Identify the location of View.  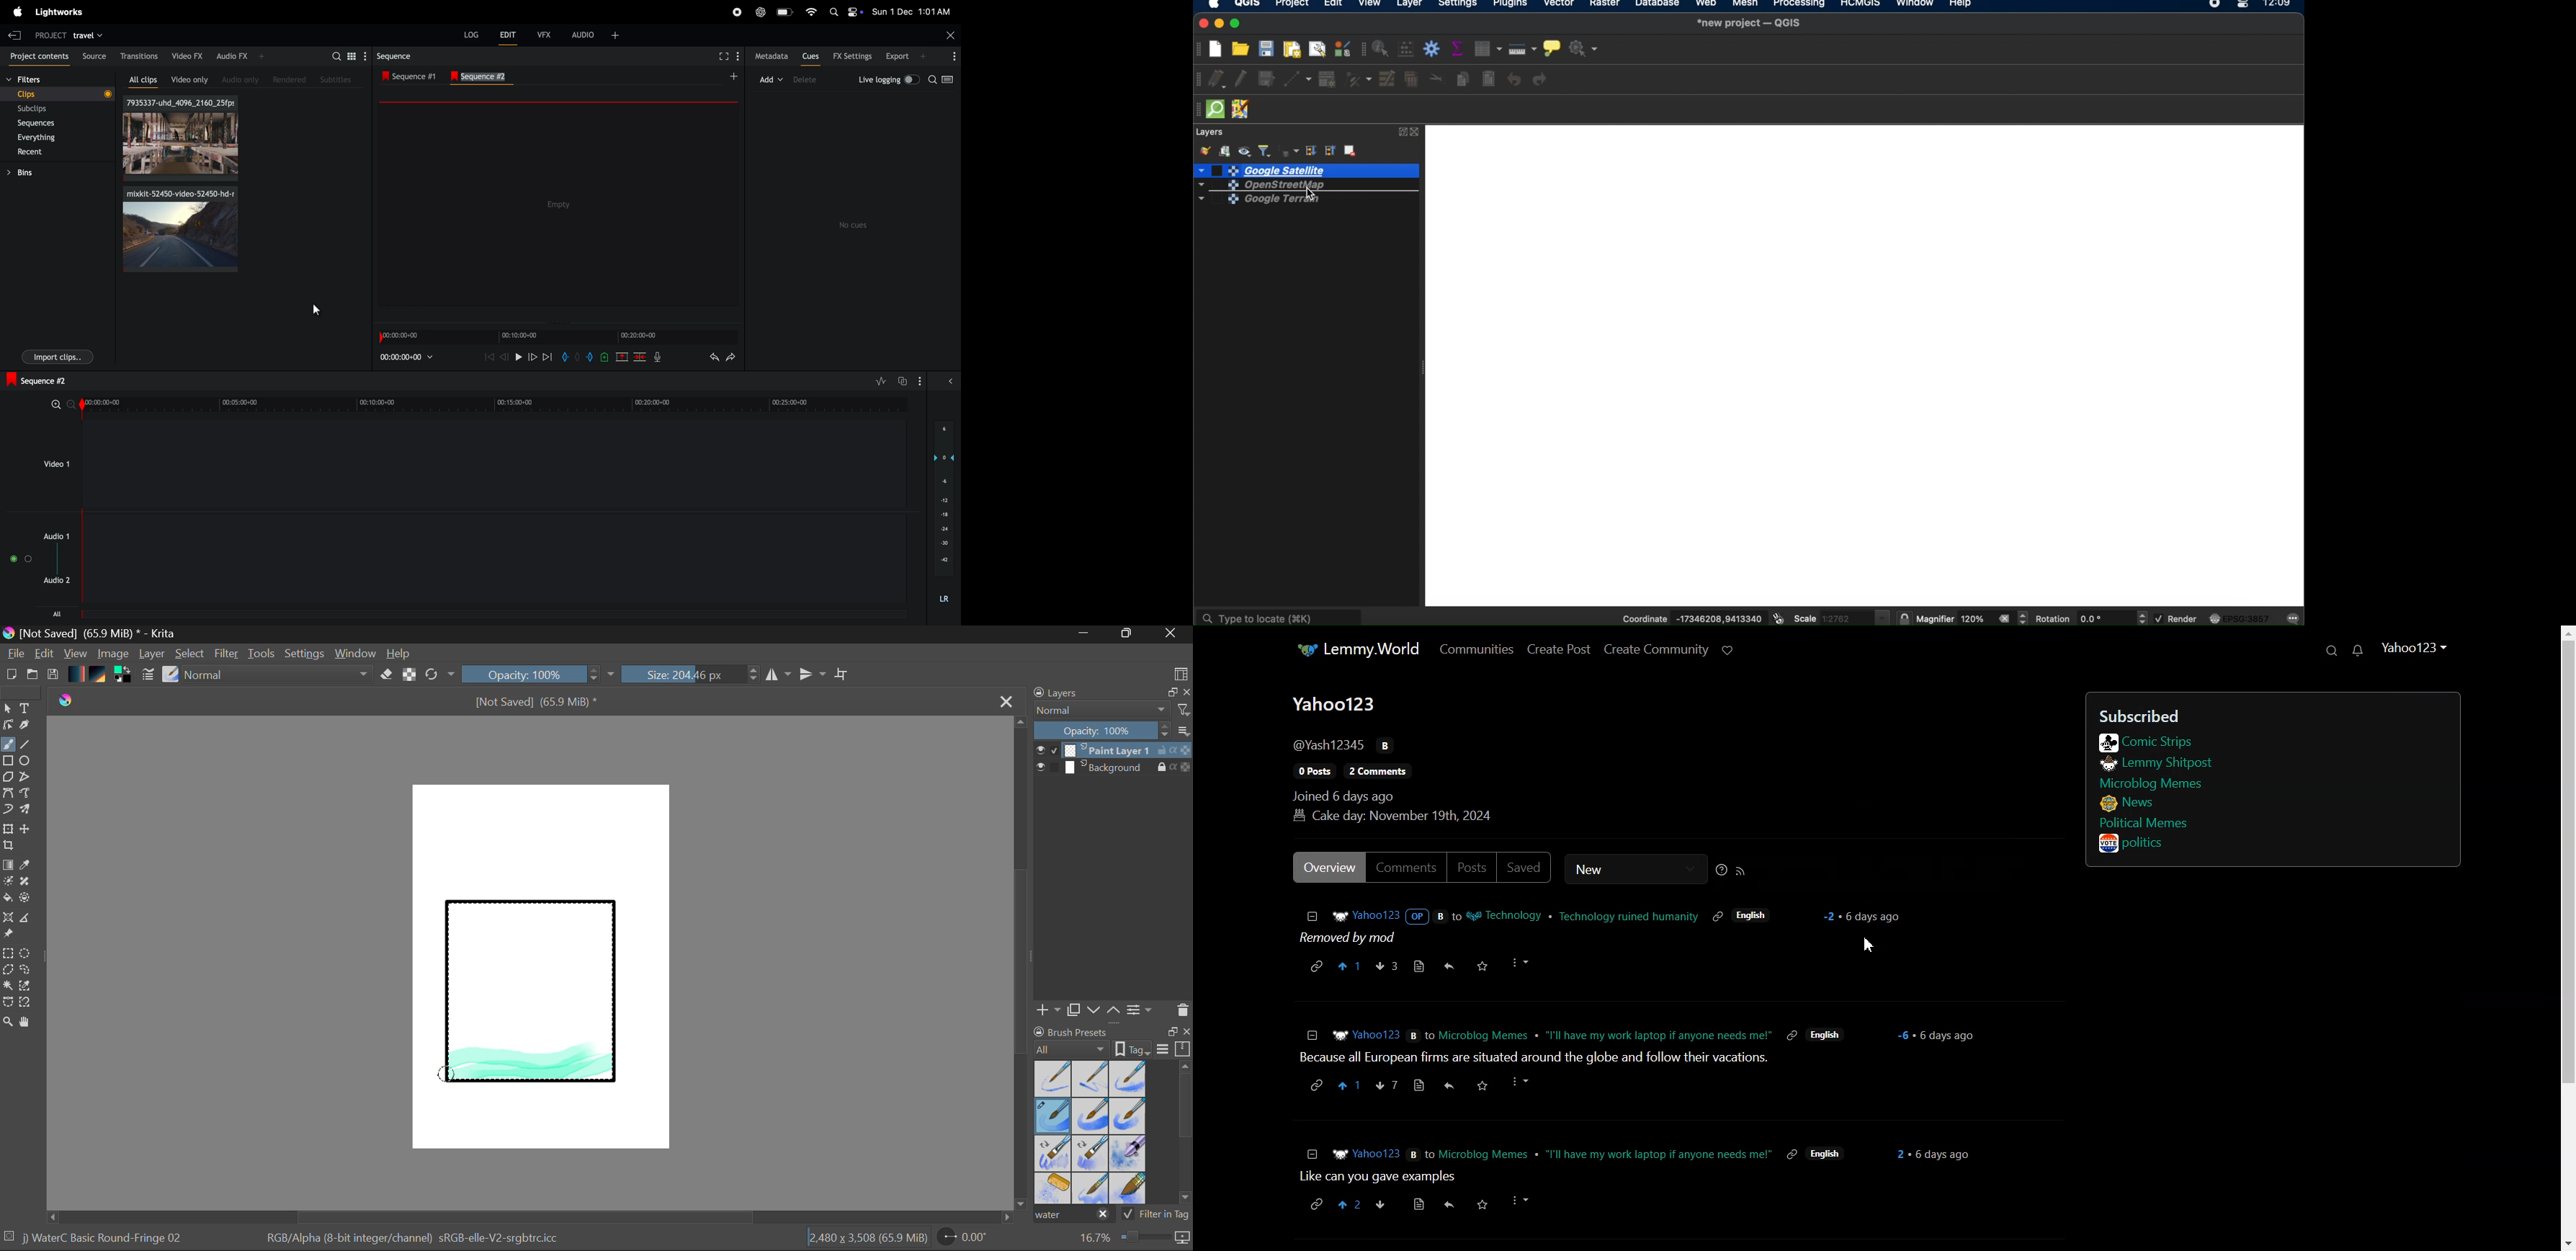
(76, 653).